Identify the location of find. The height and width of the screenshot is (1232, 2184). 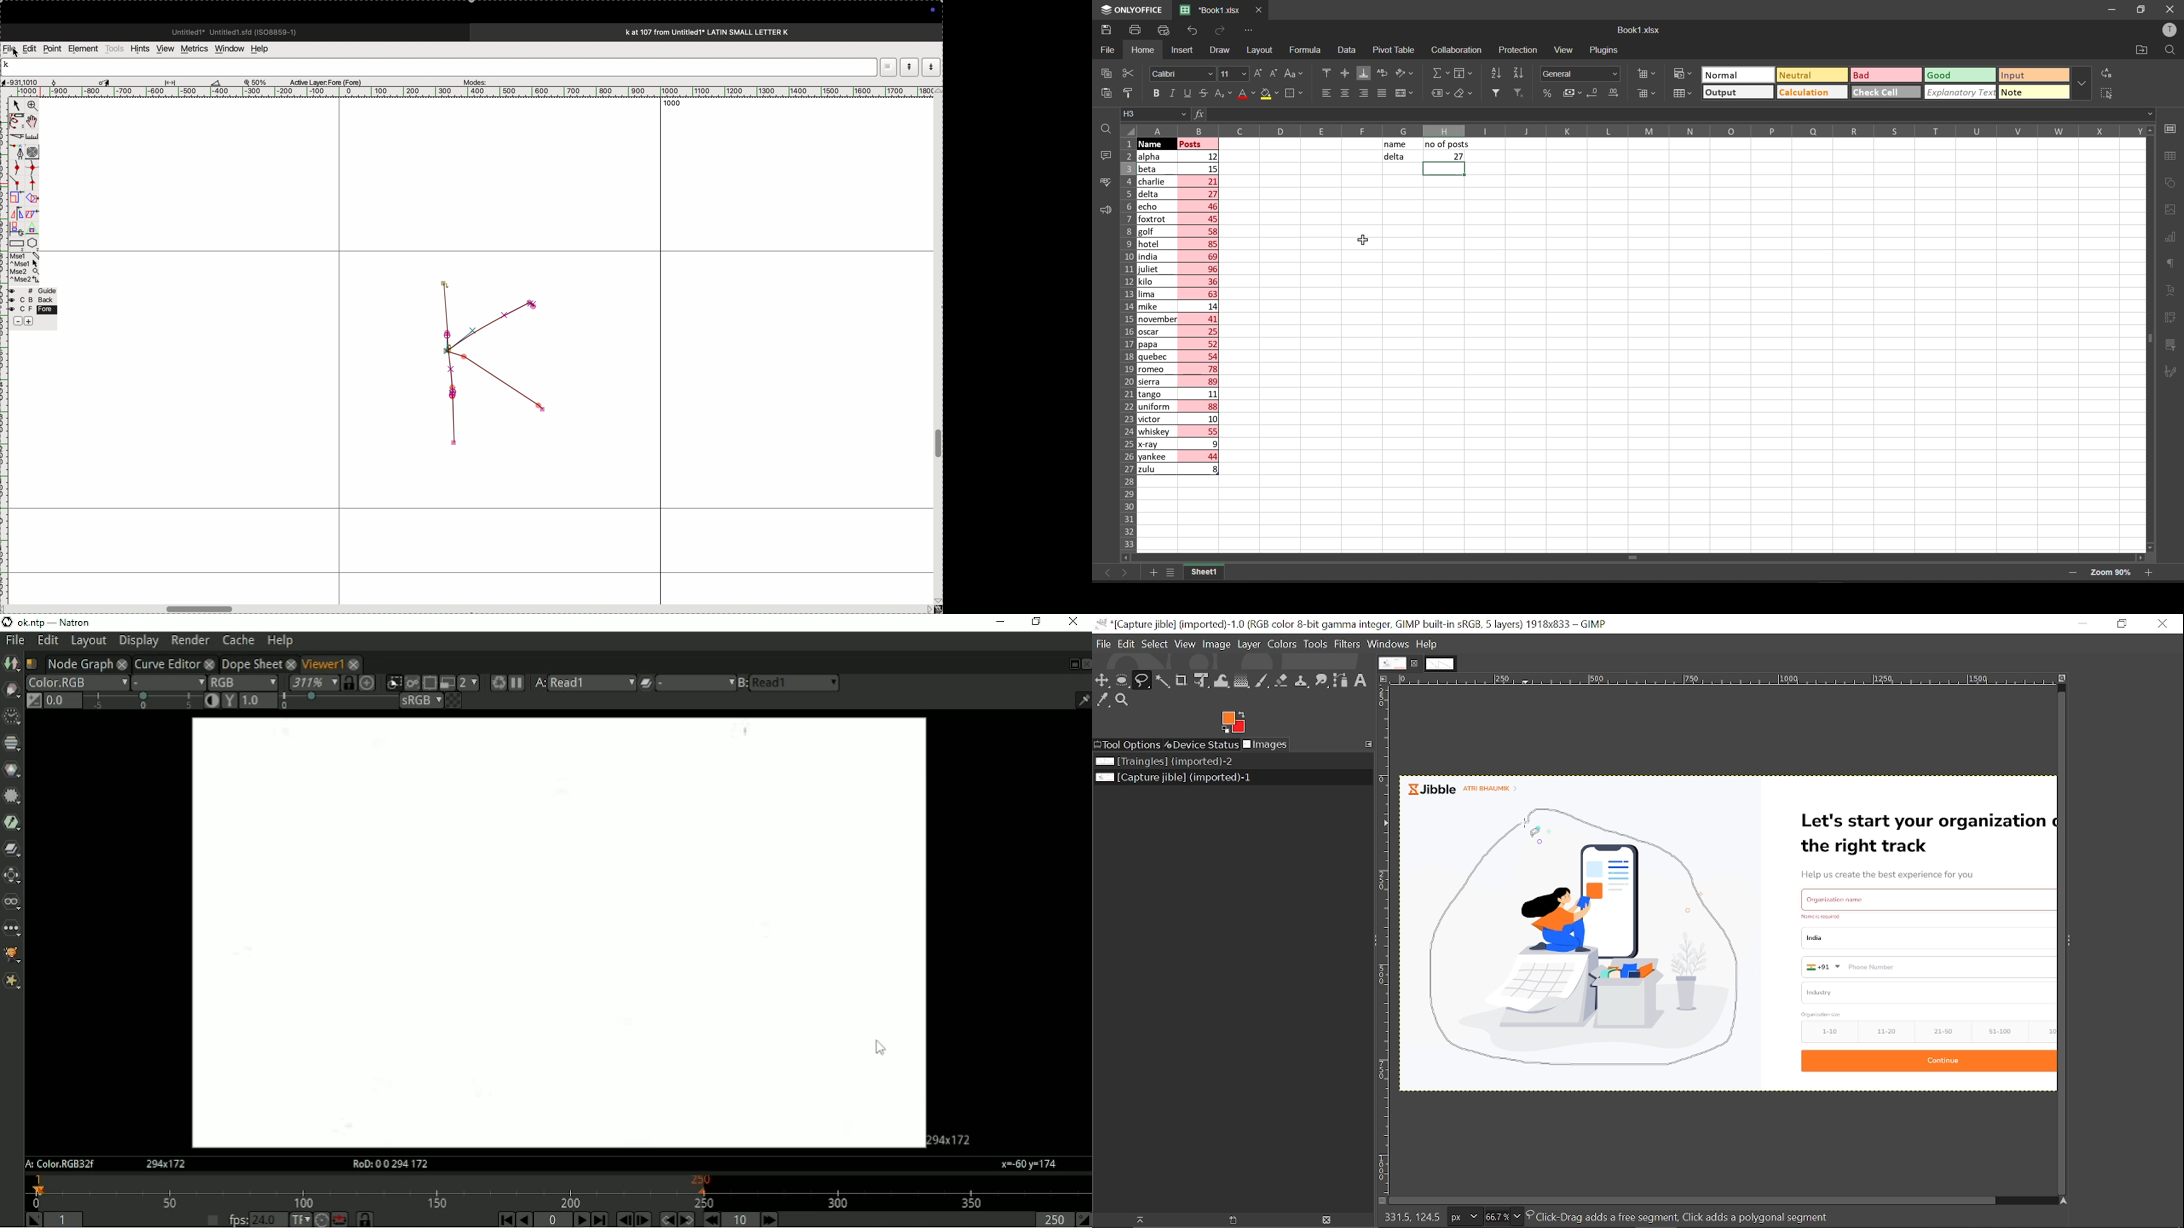
(1105, 127).